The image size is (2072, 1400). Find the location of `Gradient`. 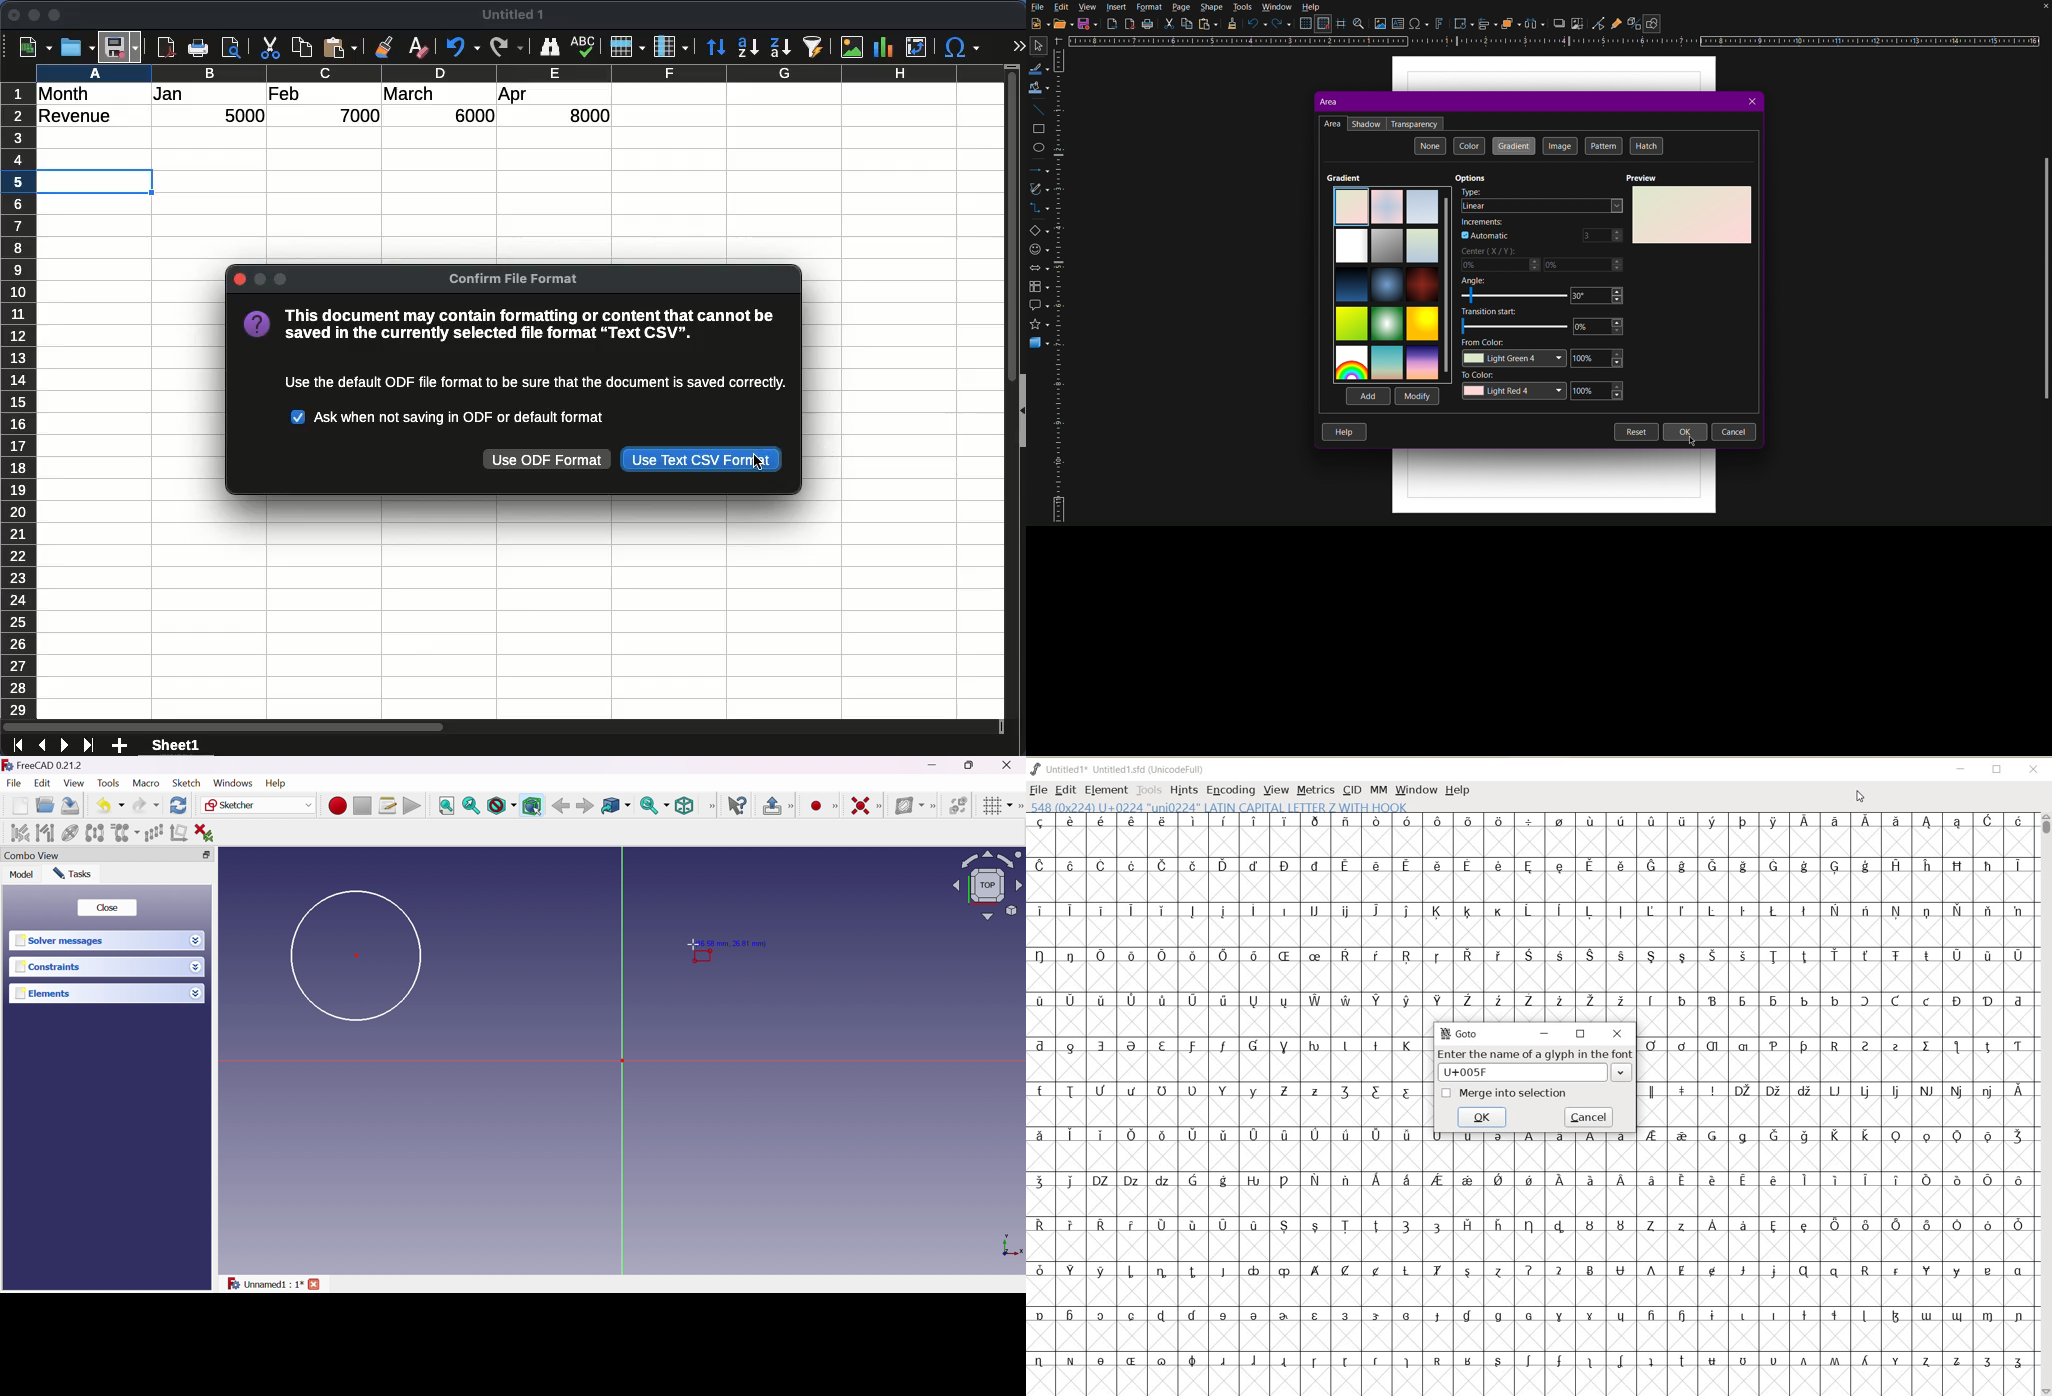

Gradient is located at coordinates (1346, 176).